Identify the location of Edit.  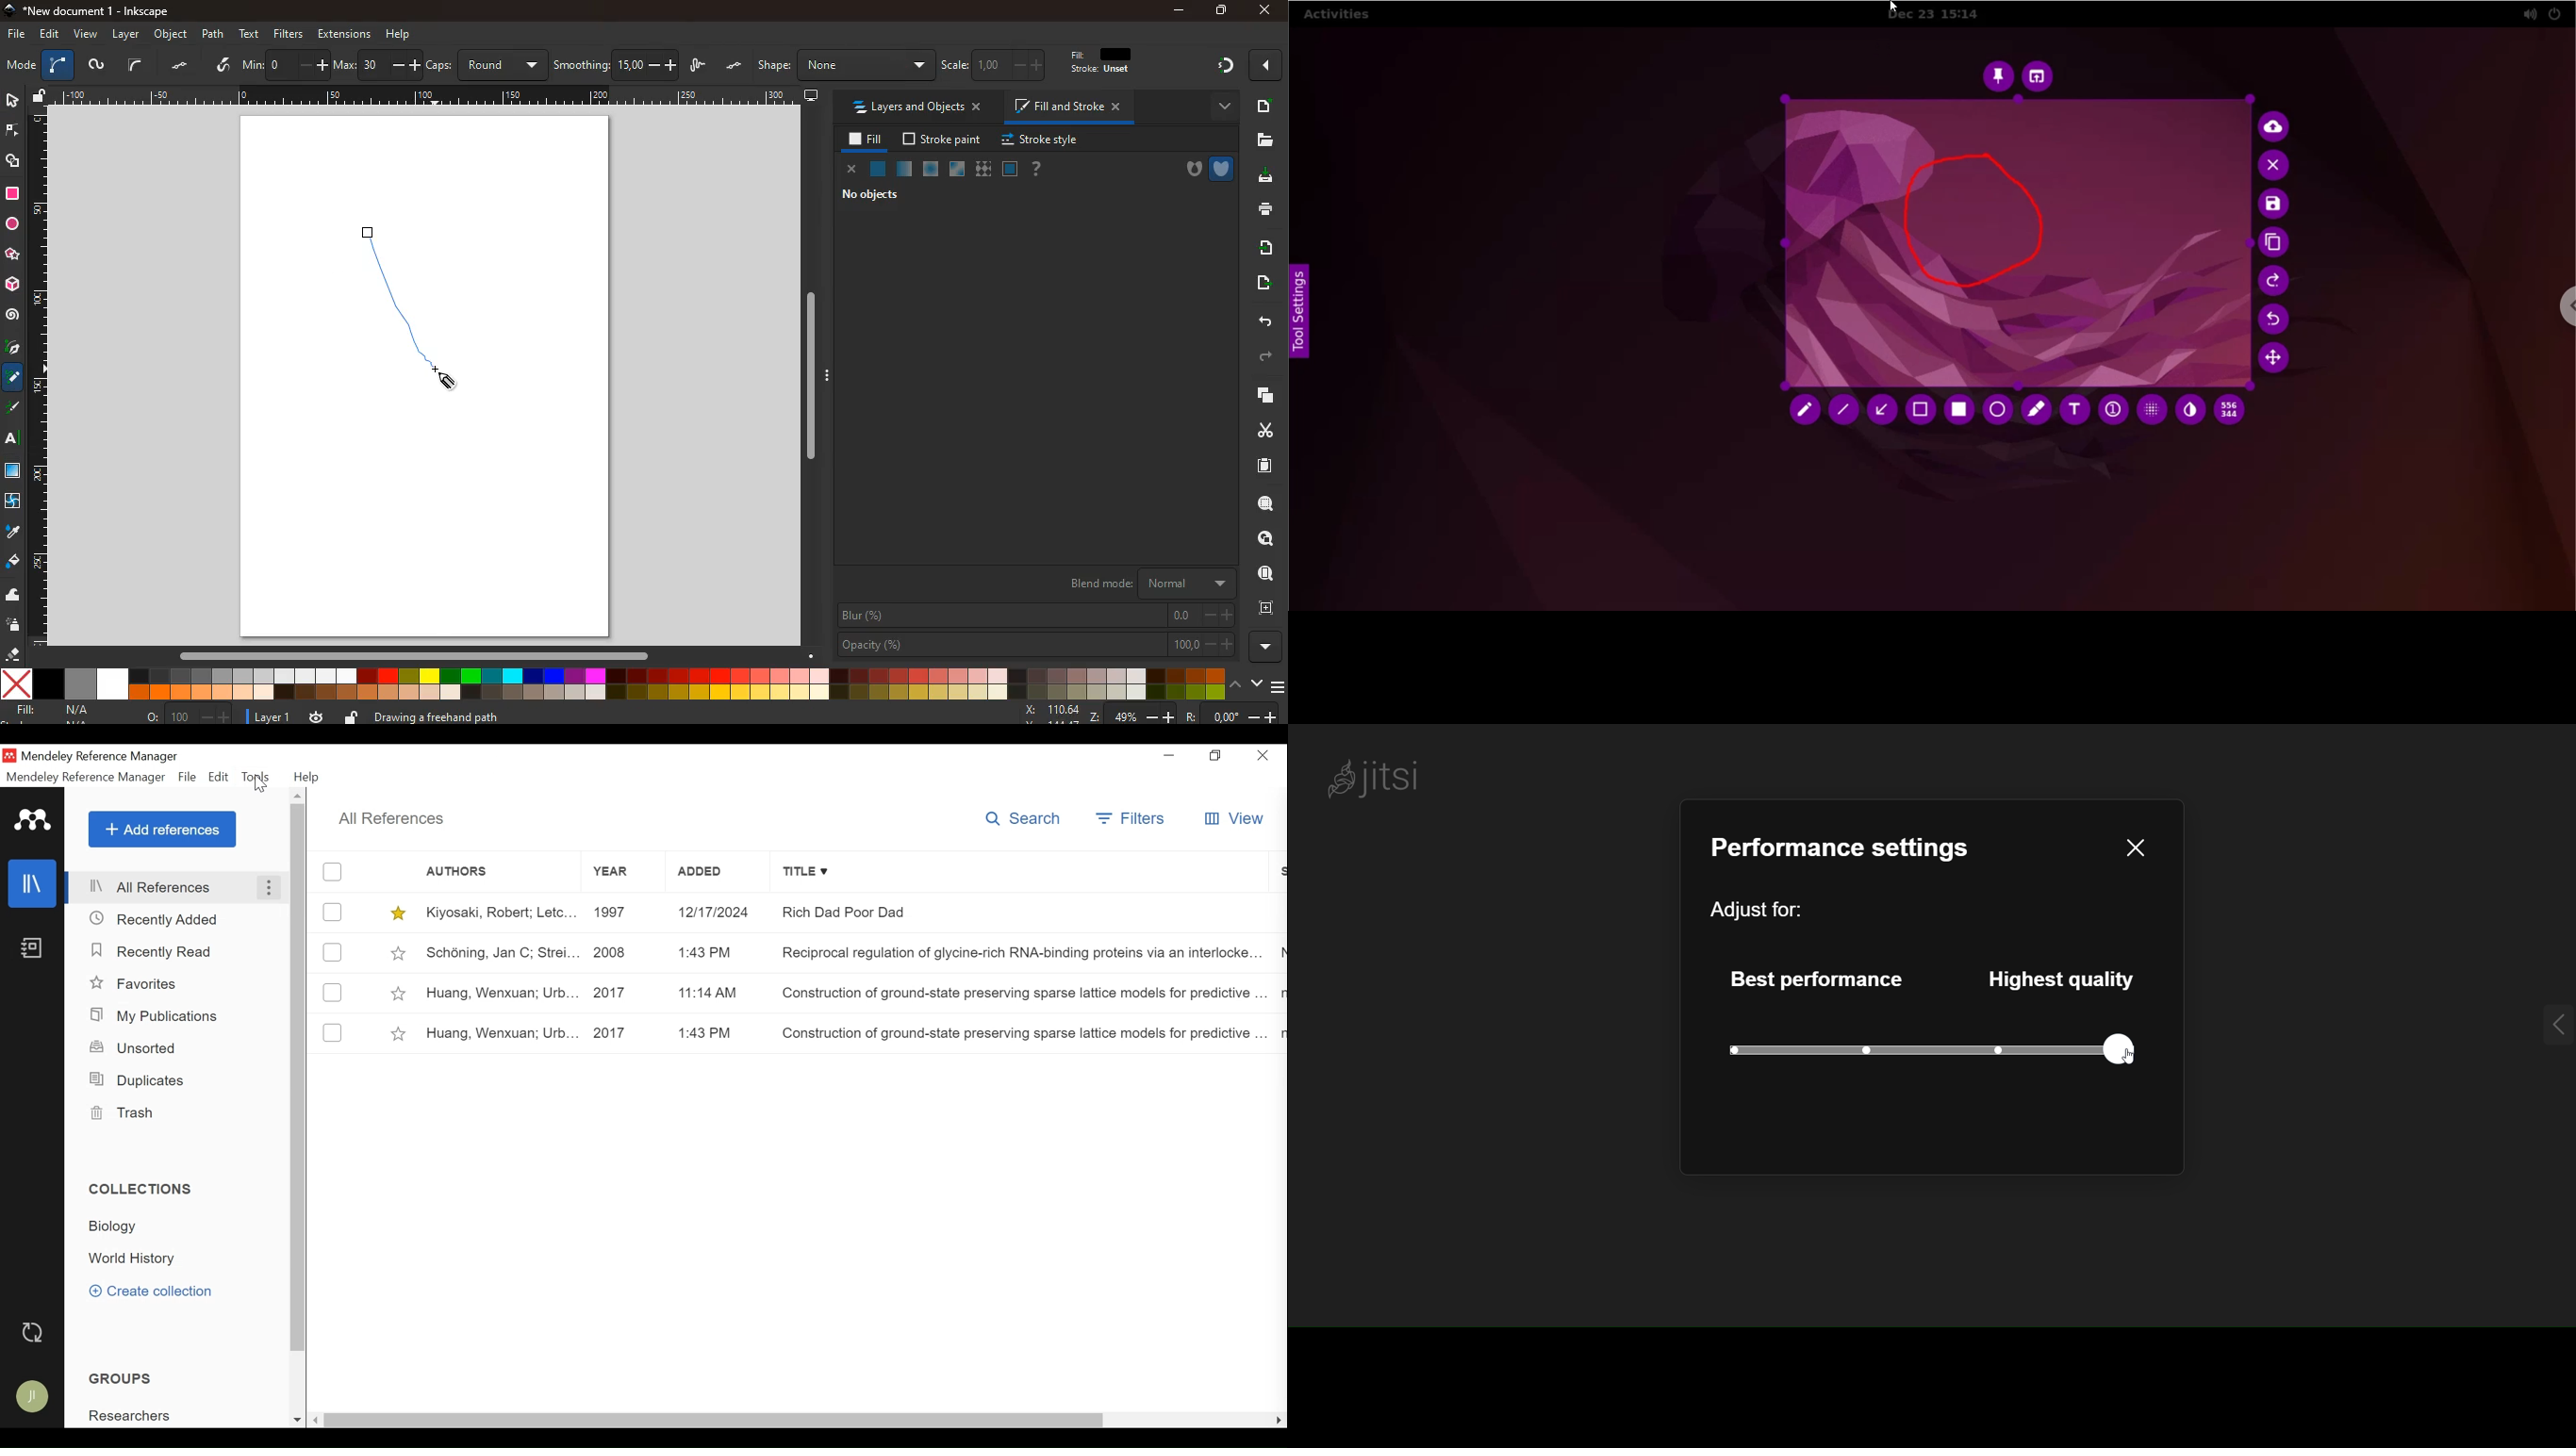
(220, 777).